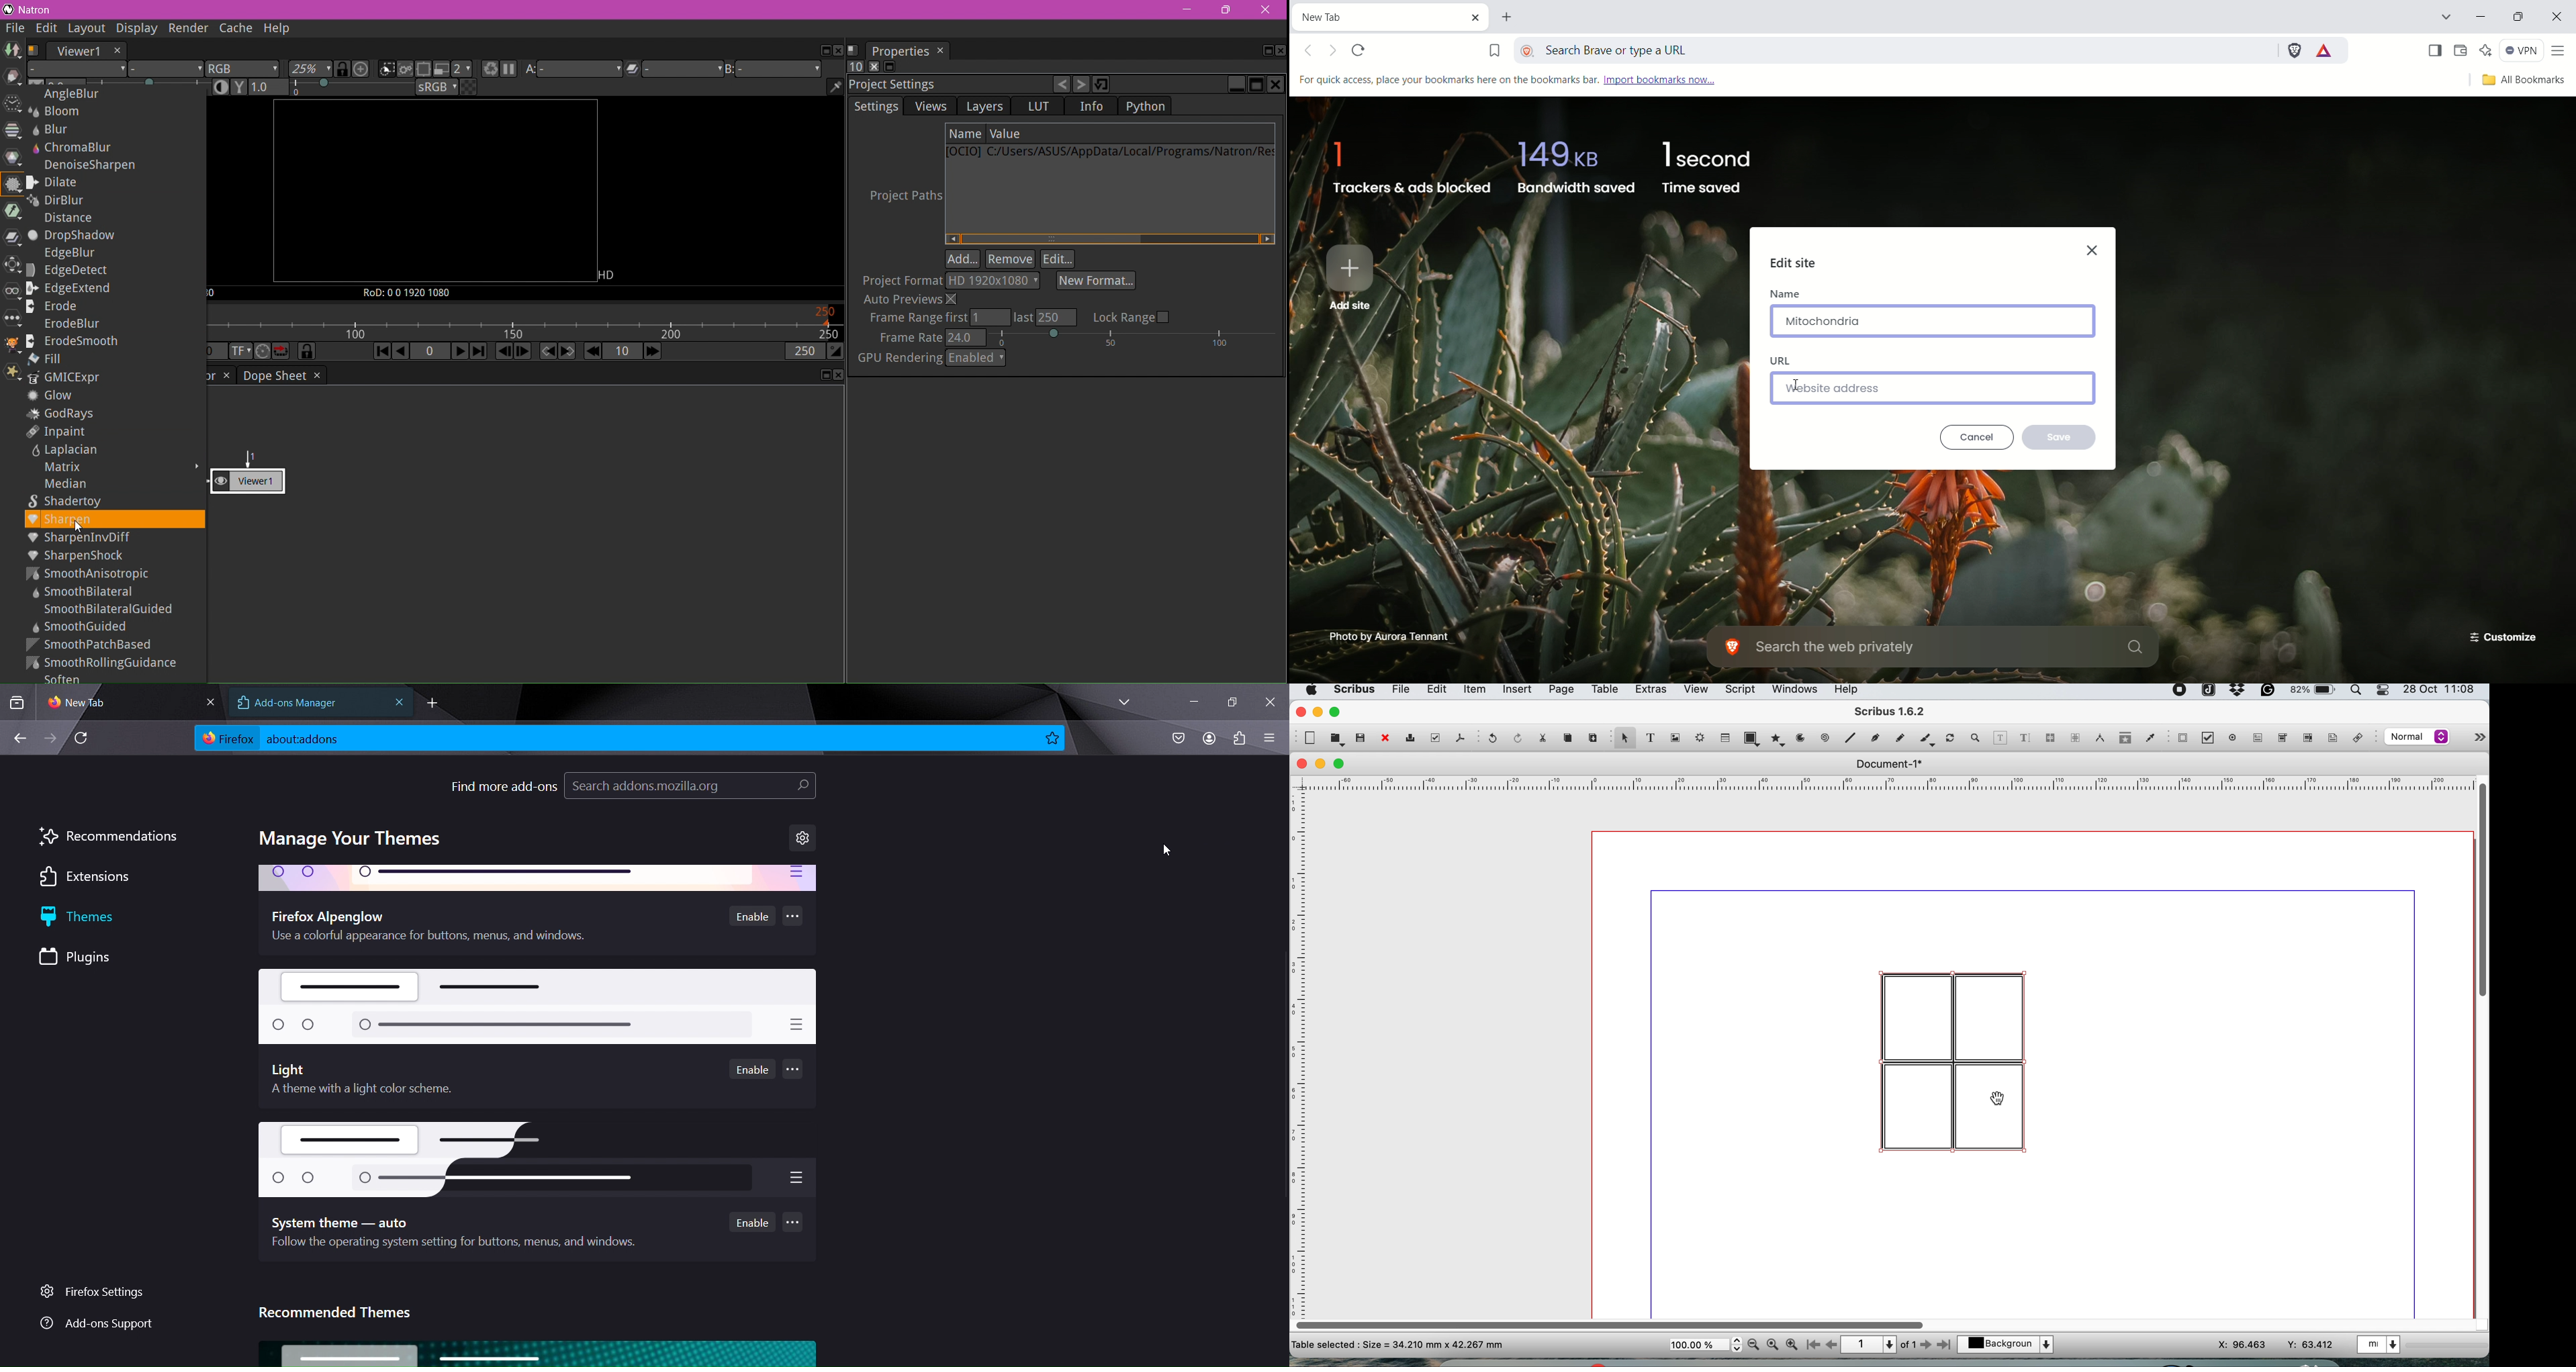 This screenshot has height=1372, width=2576. What do you see at coordinates (855, 67) in the screenshot?
I see `Set the maximum number of panels that can be opened at the same time in the properties bin pane` at bounding box center [855, 67].